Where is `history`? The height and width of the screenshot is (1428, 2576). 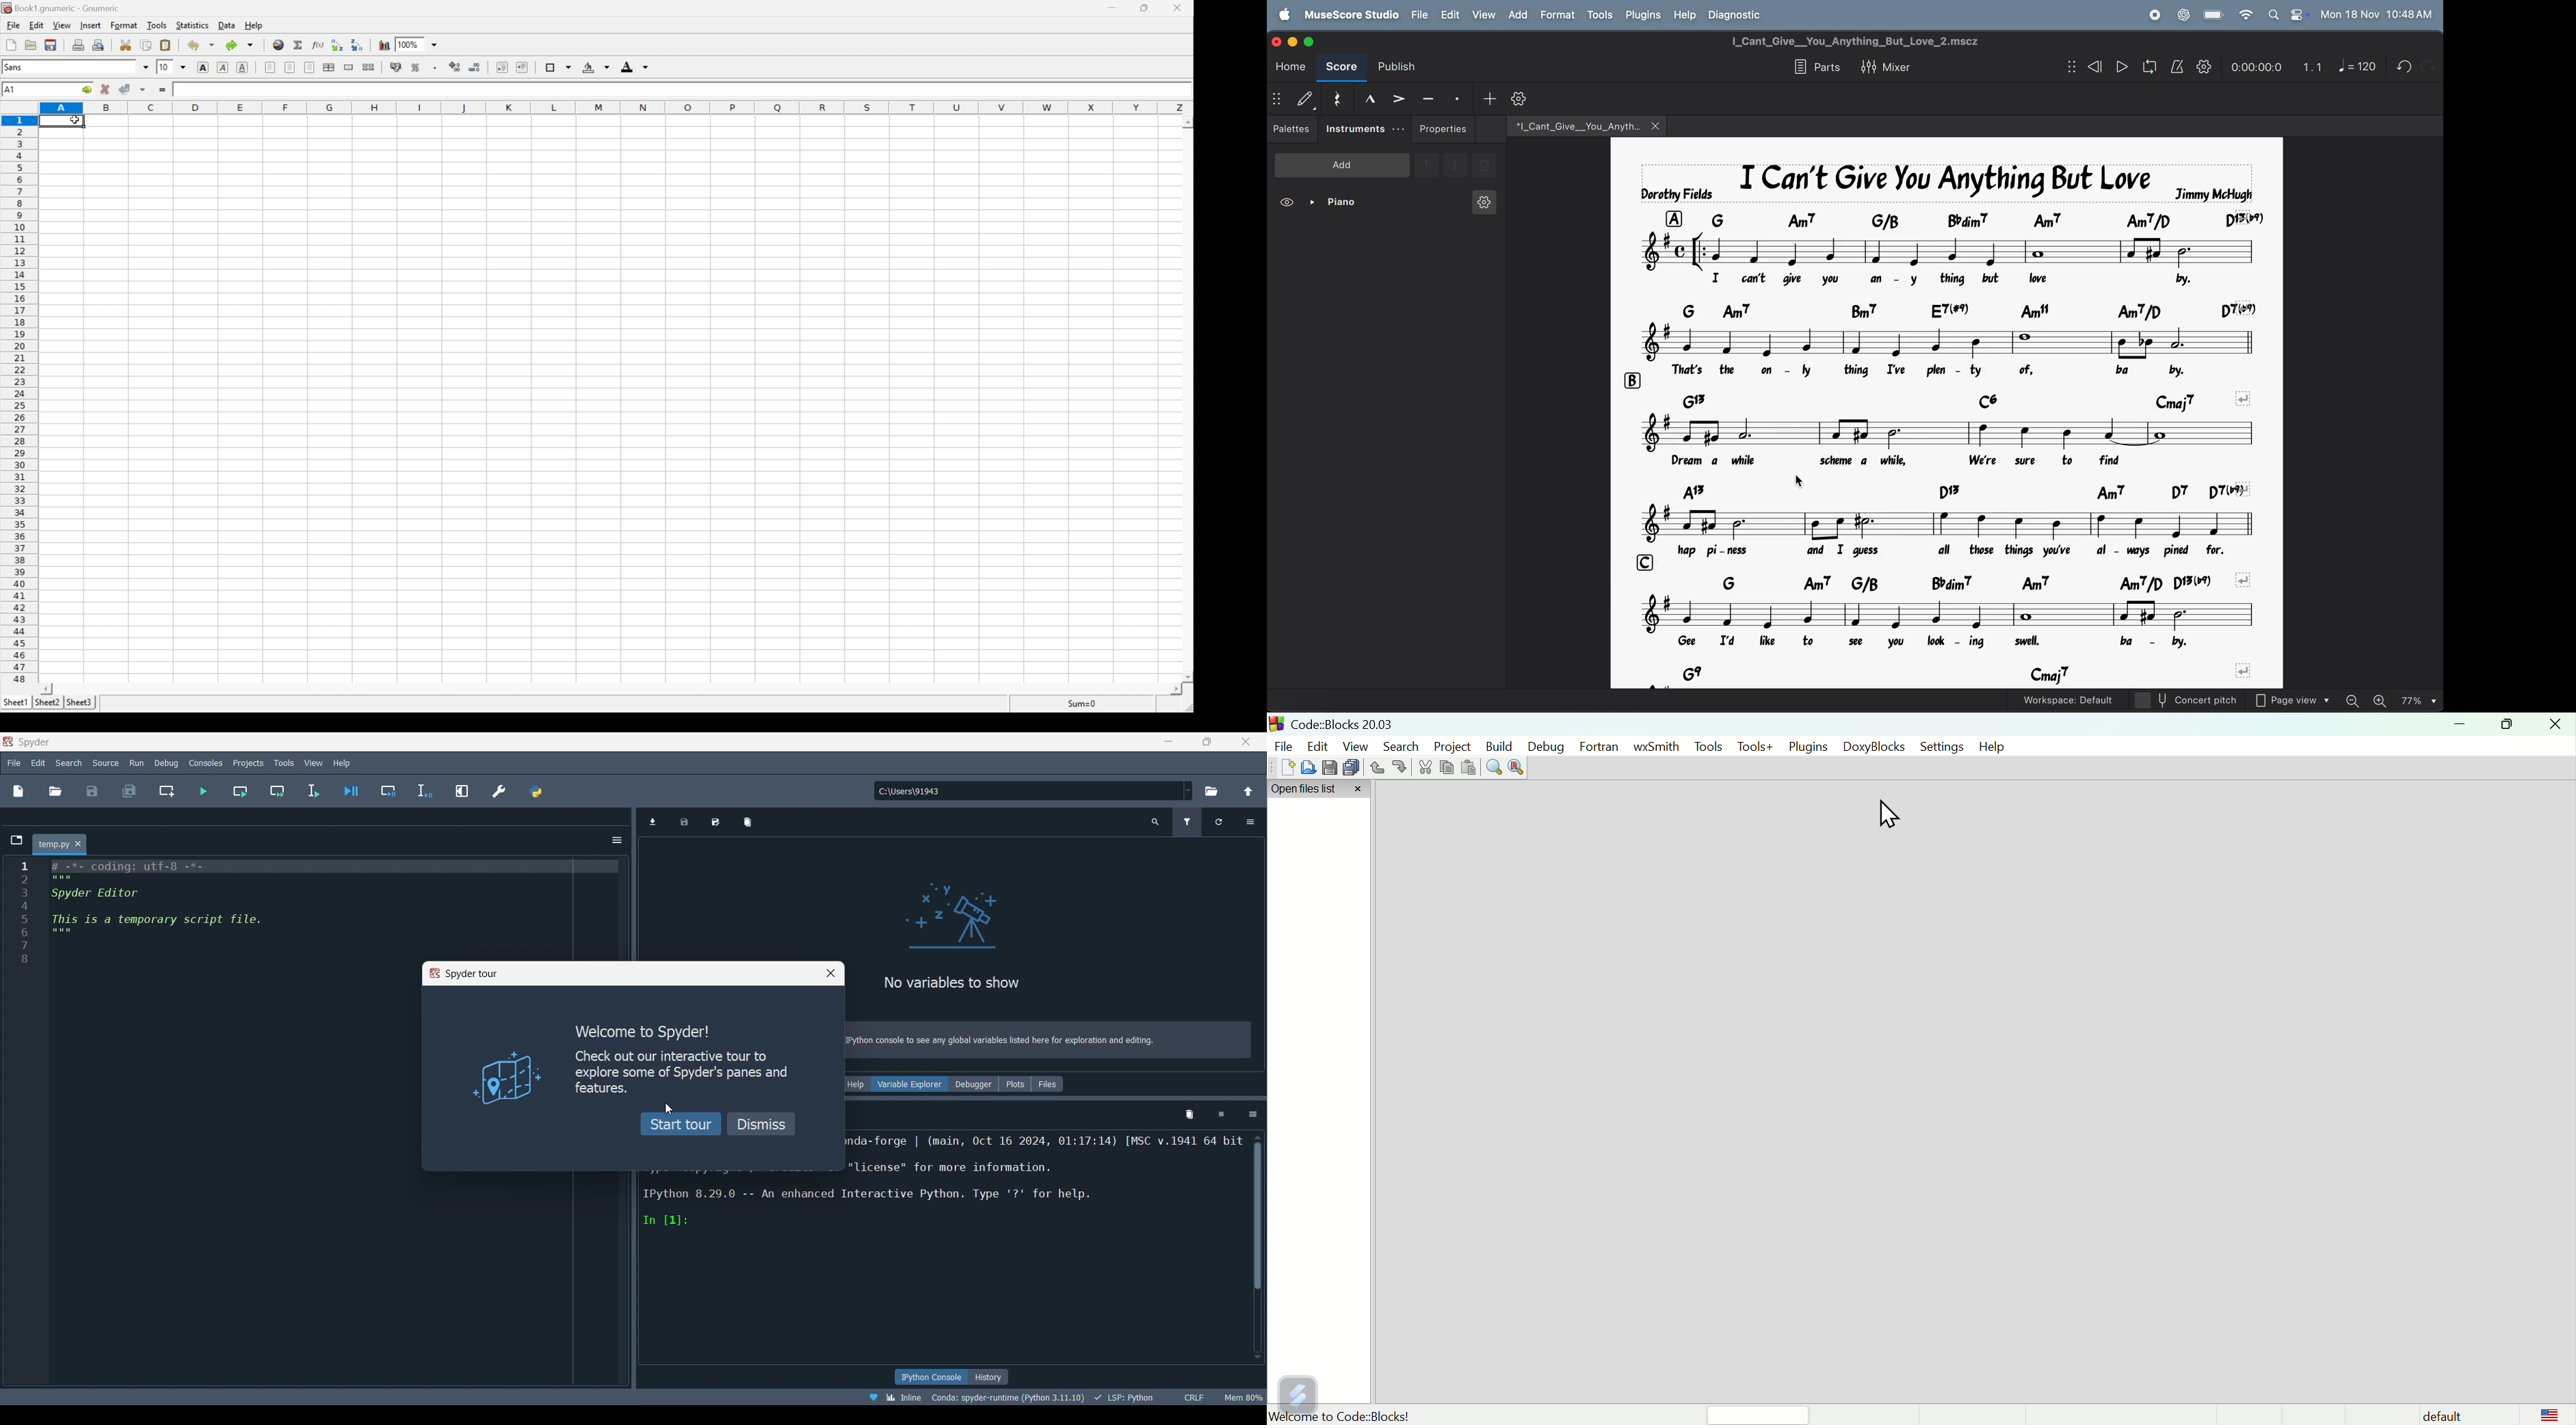 history is located at coordinates (994, 1376).